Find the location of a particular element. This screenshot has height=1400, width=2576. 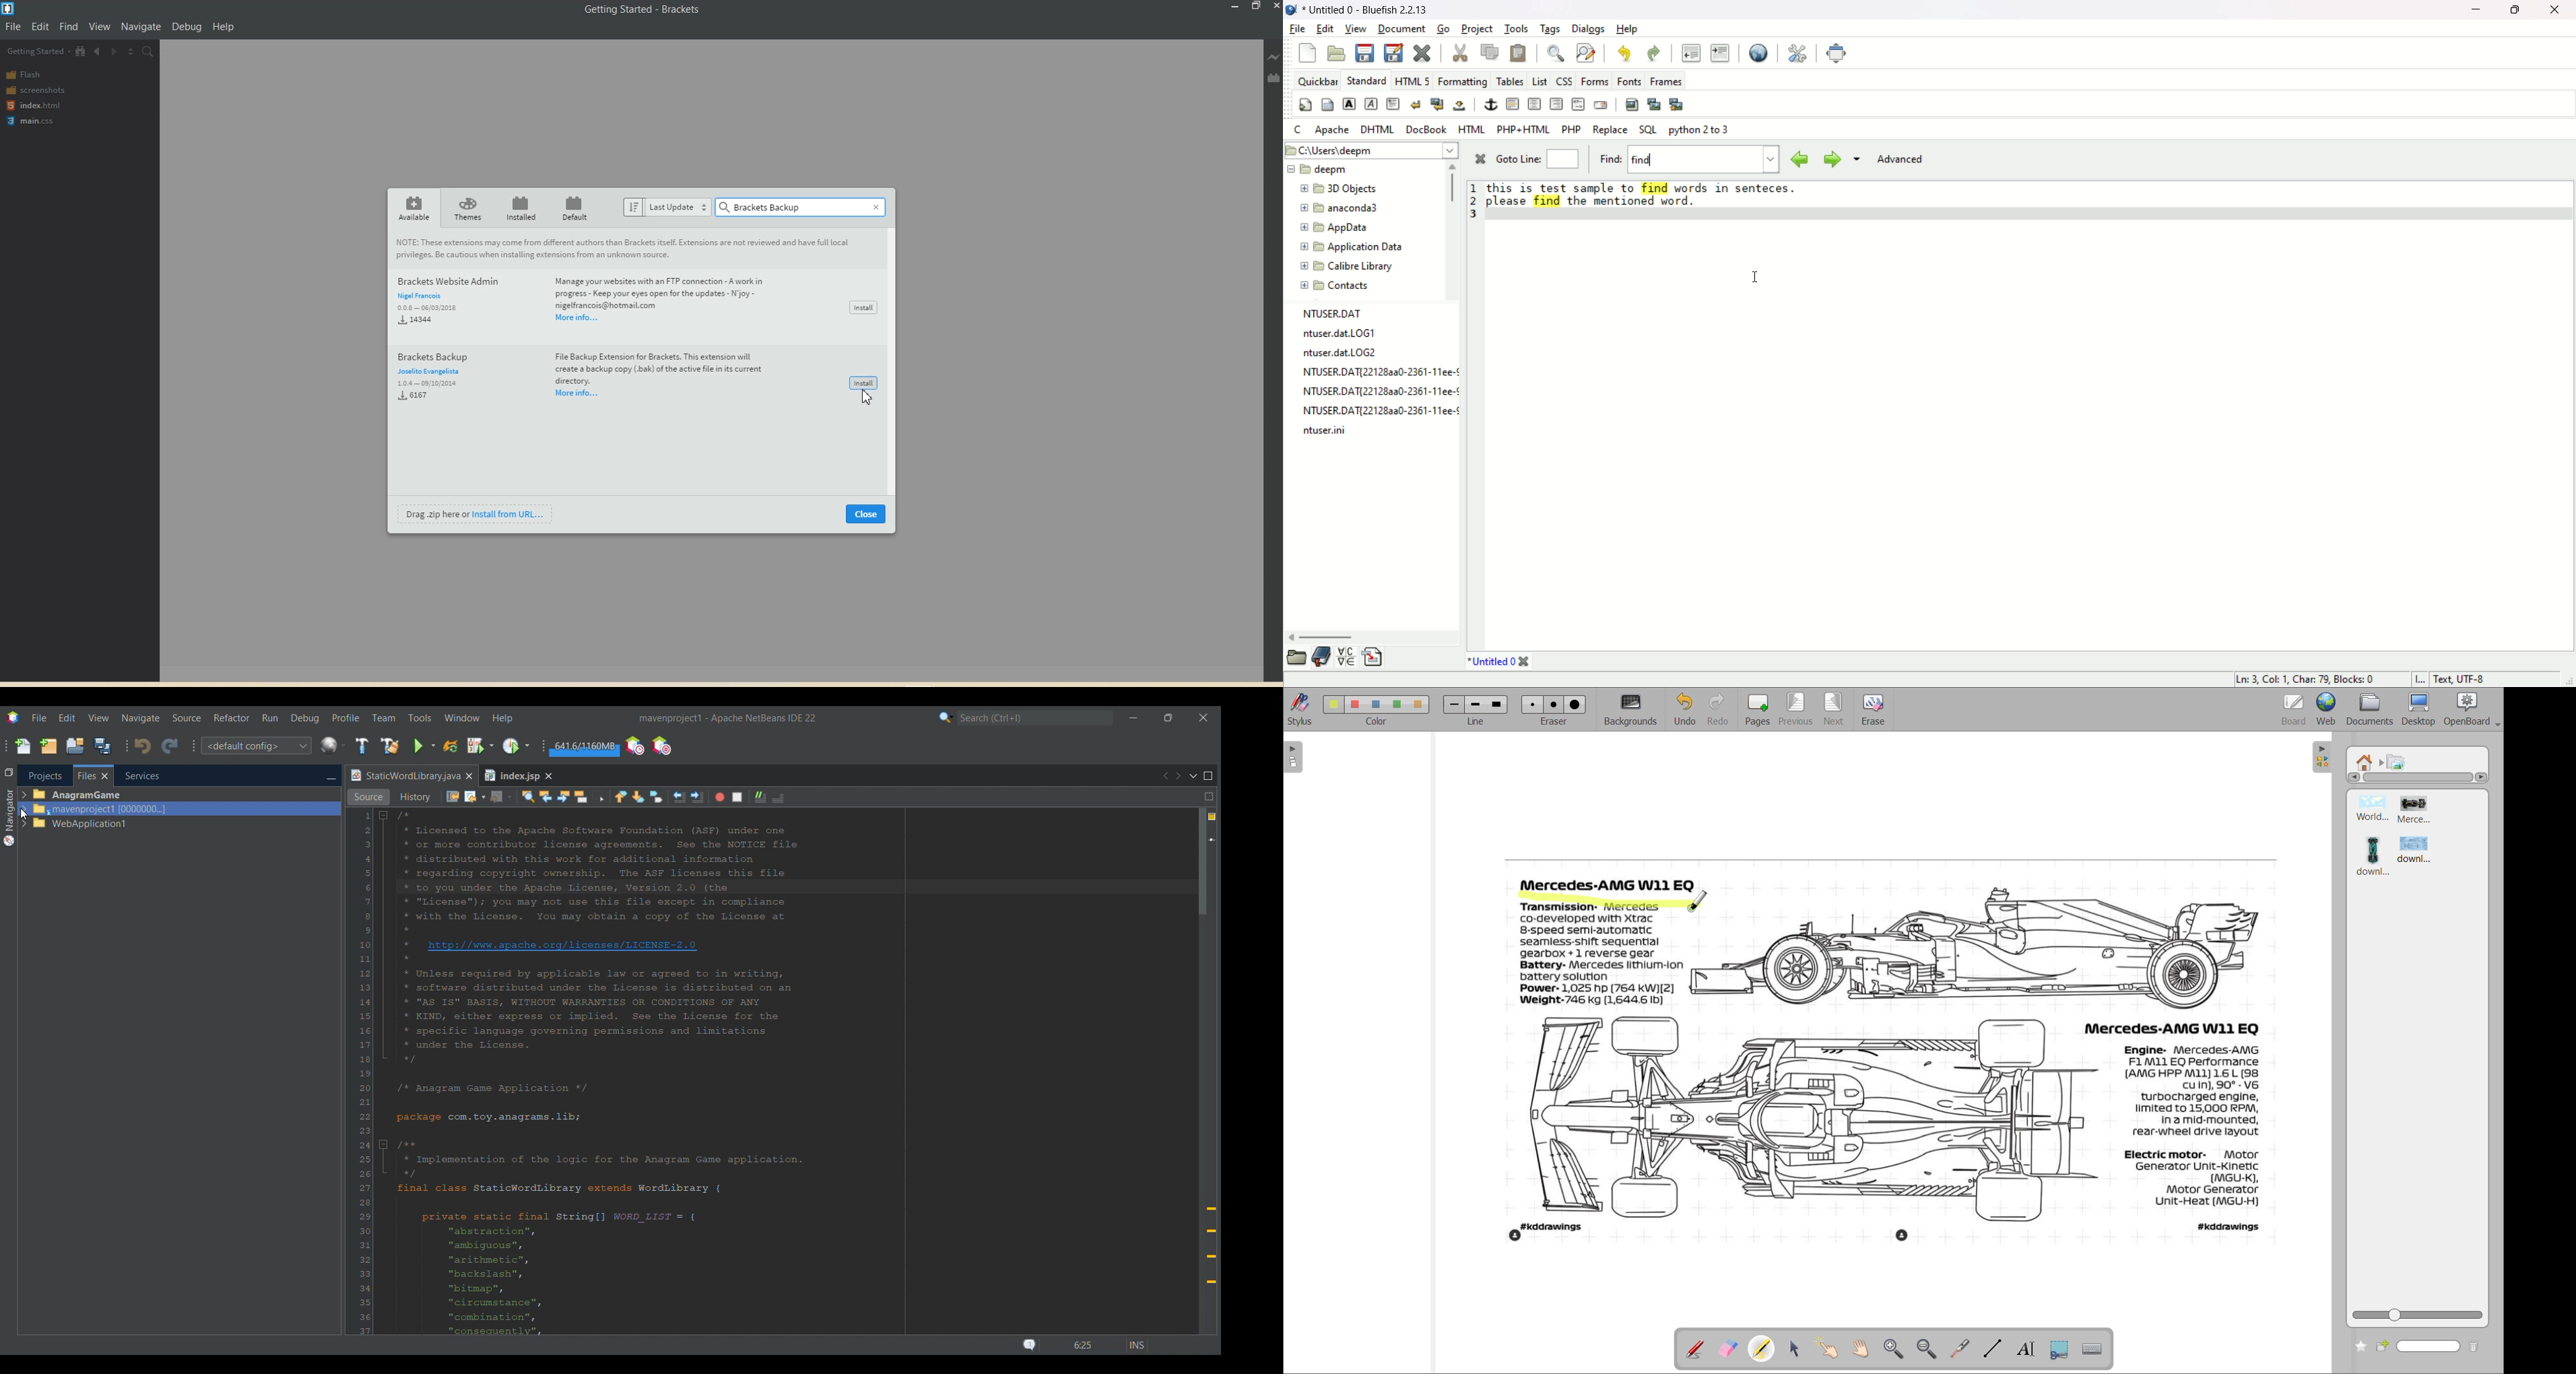

Debug is located at coordinates (186, 26).